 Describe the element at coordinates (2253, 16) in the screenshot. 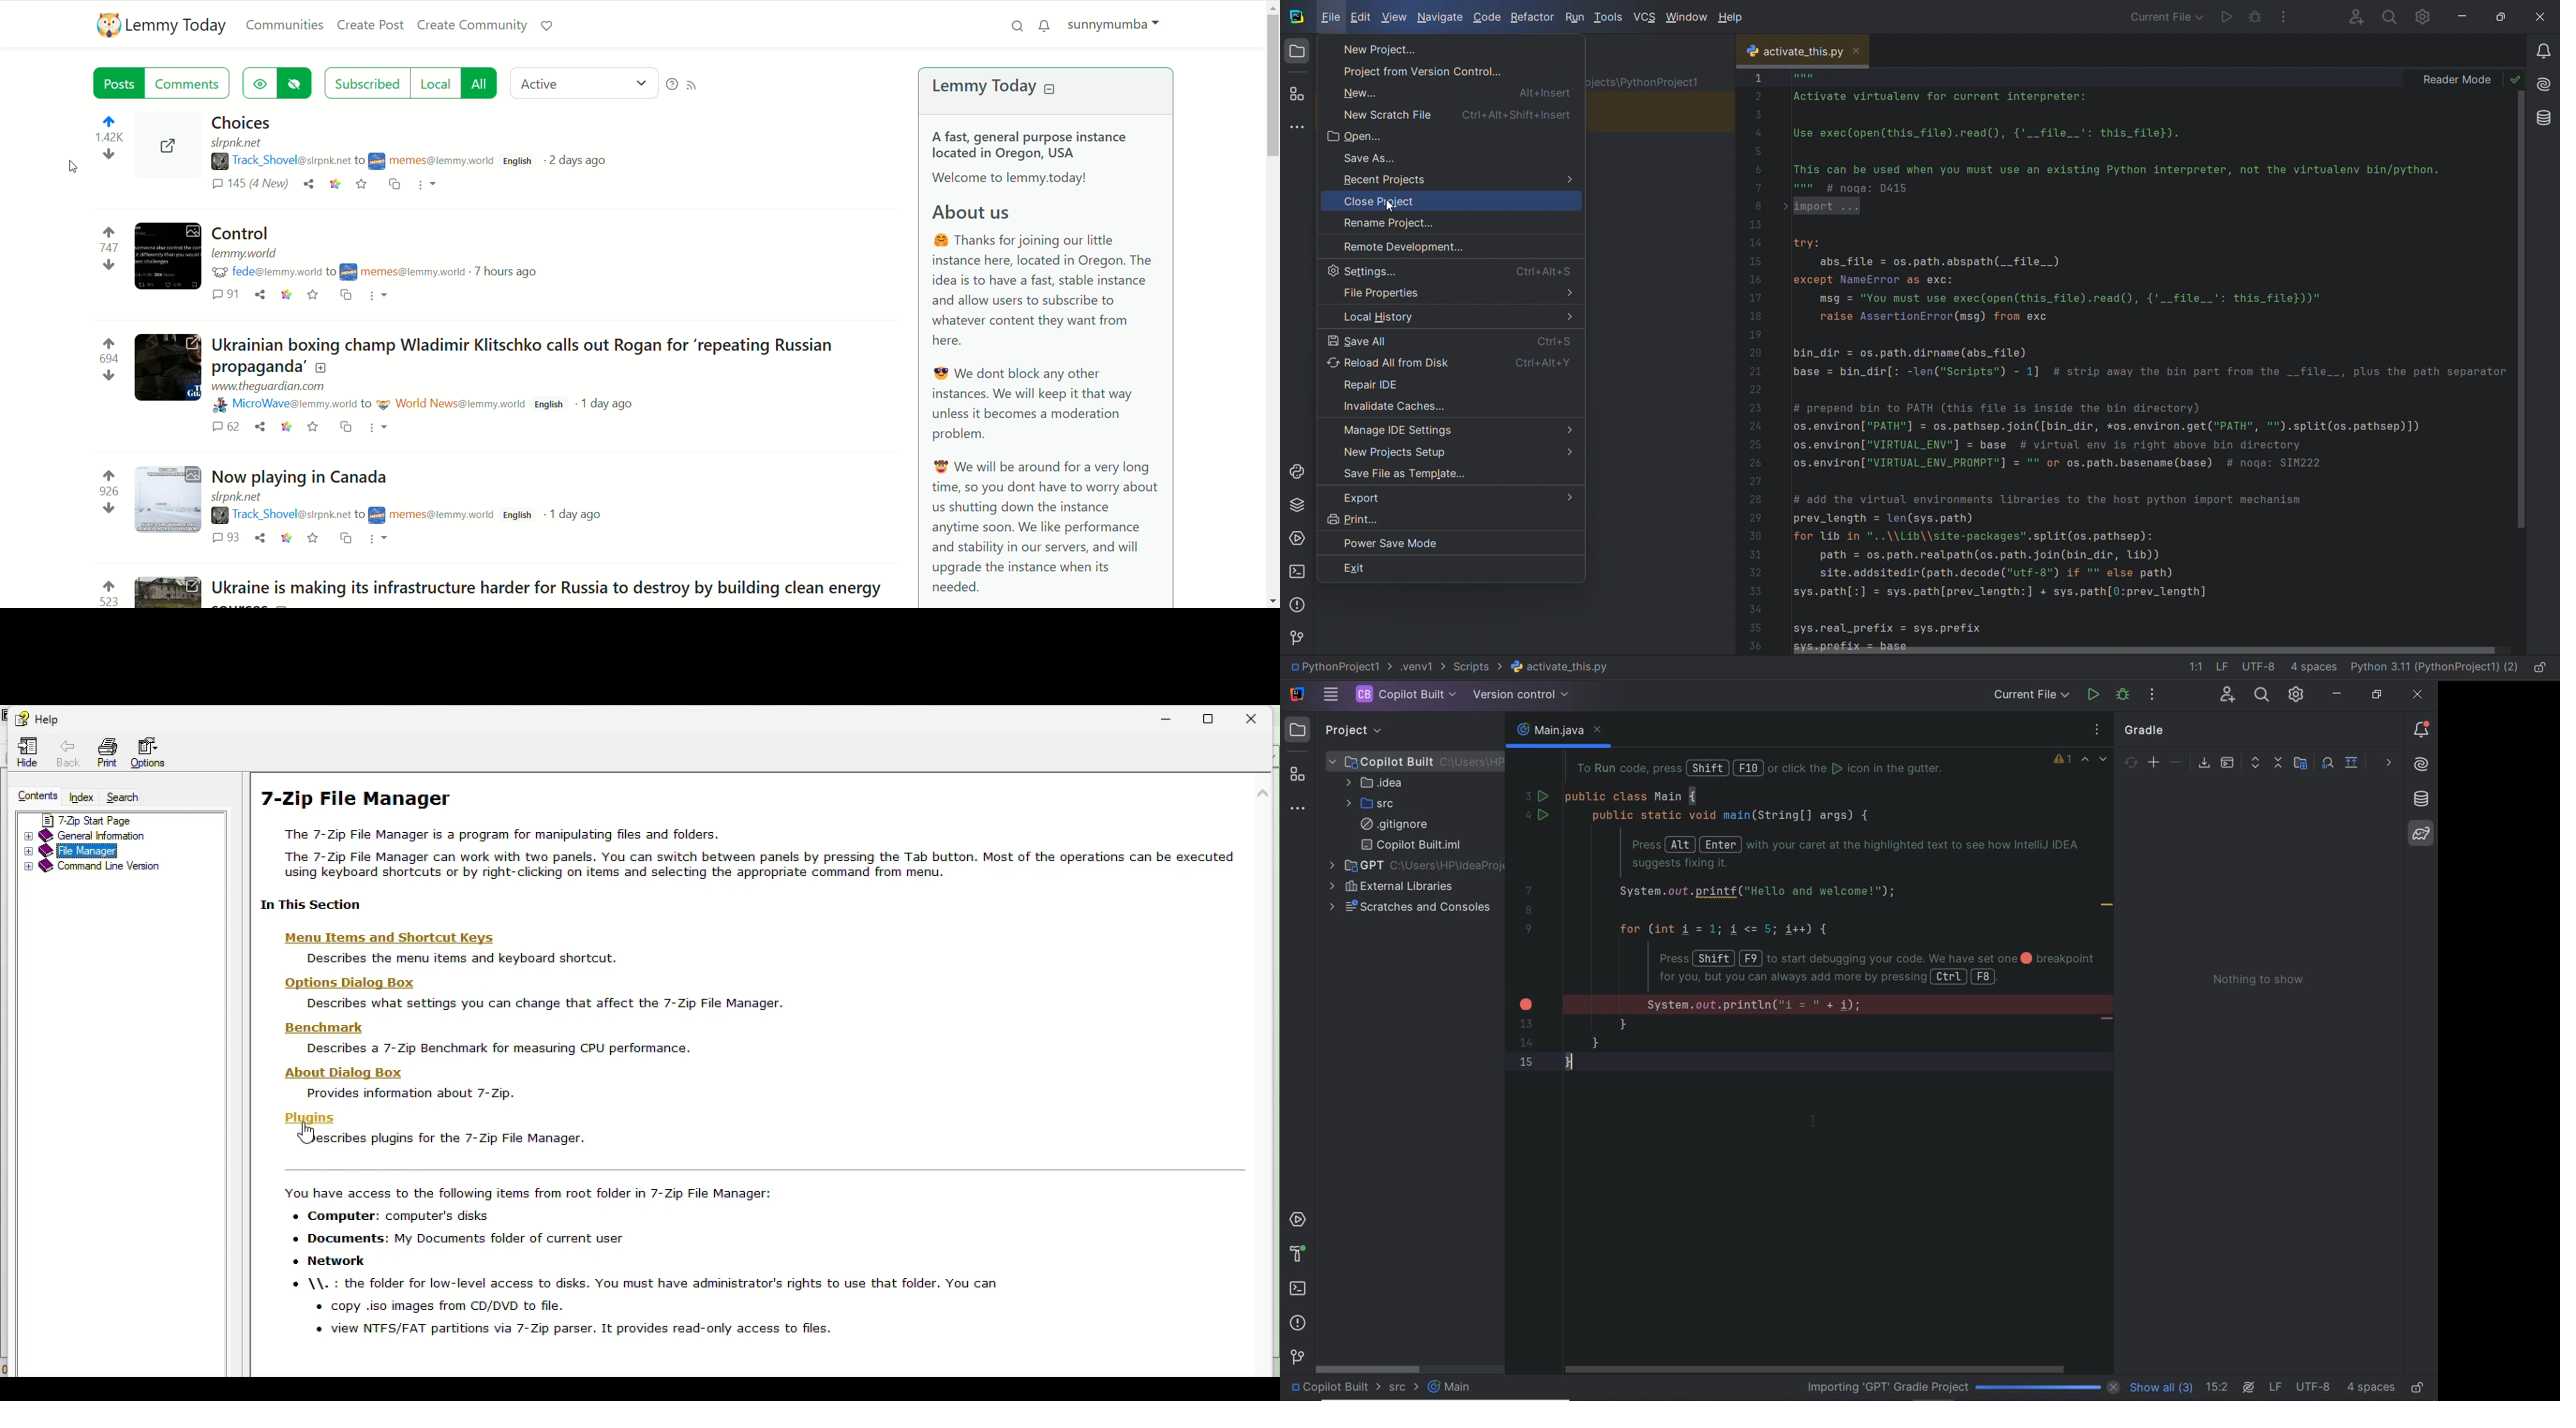

I see `debug` at that location.